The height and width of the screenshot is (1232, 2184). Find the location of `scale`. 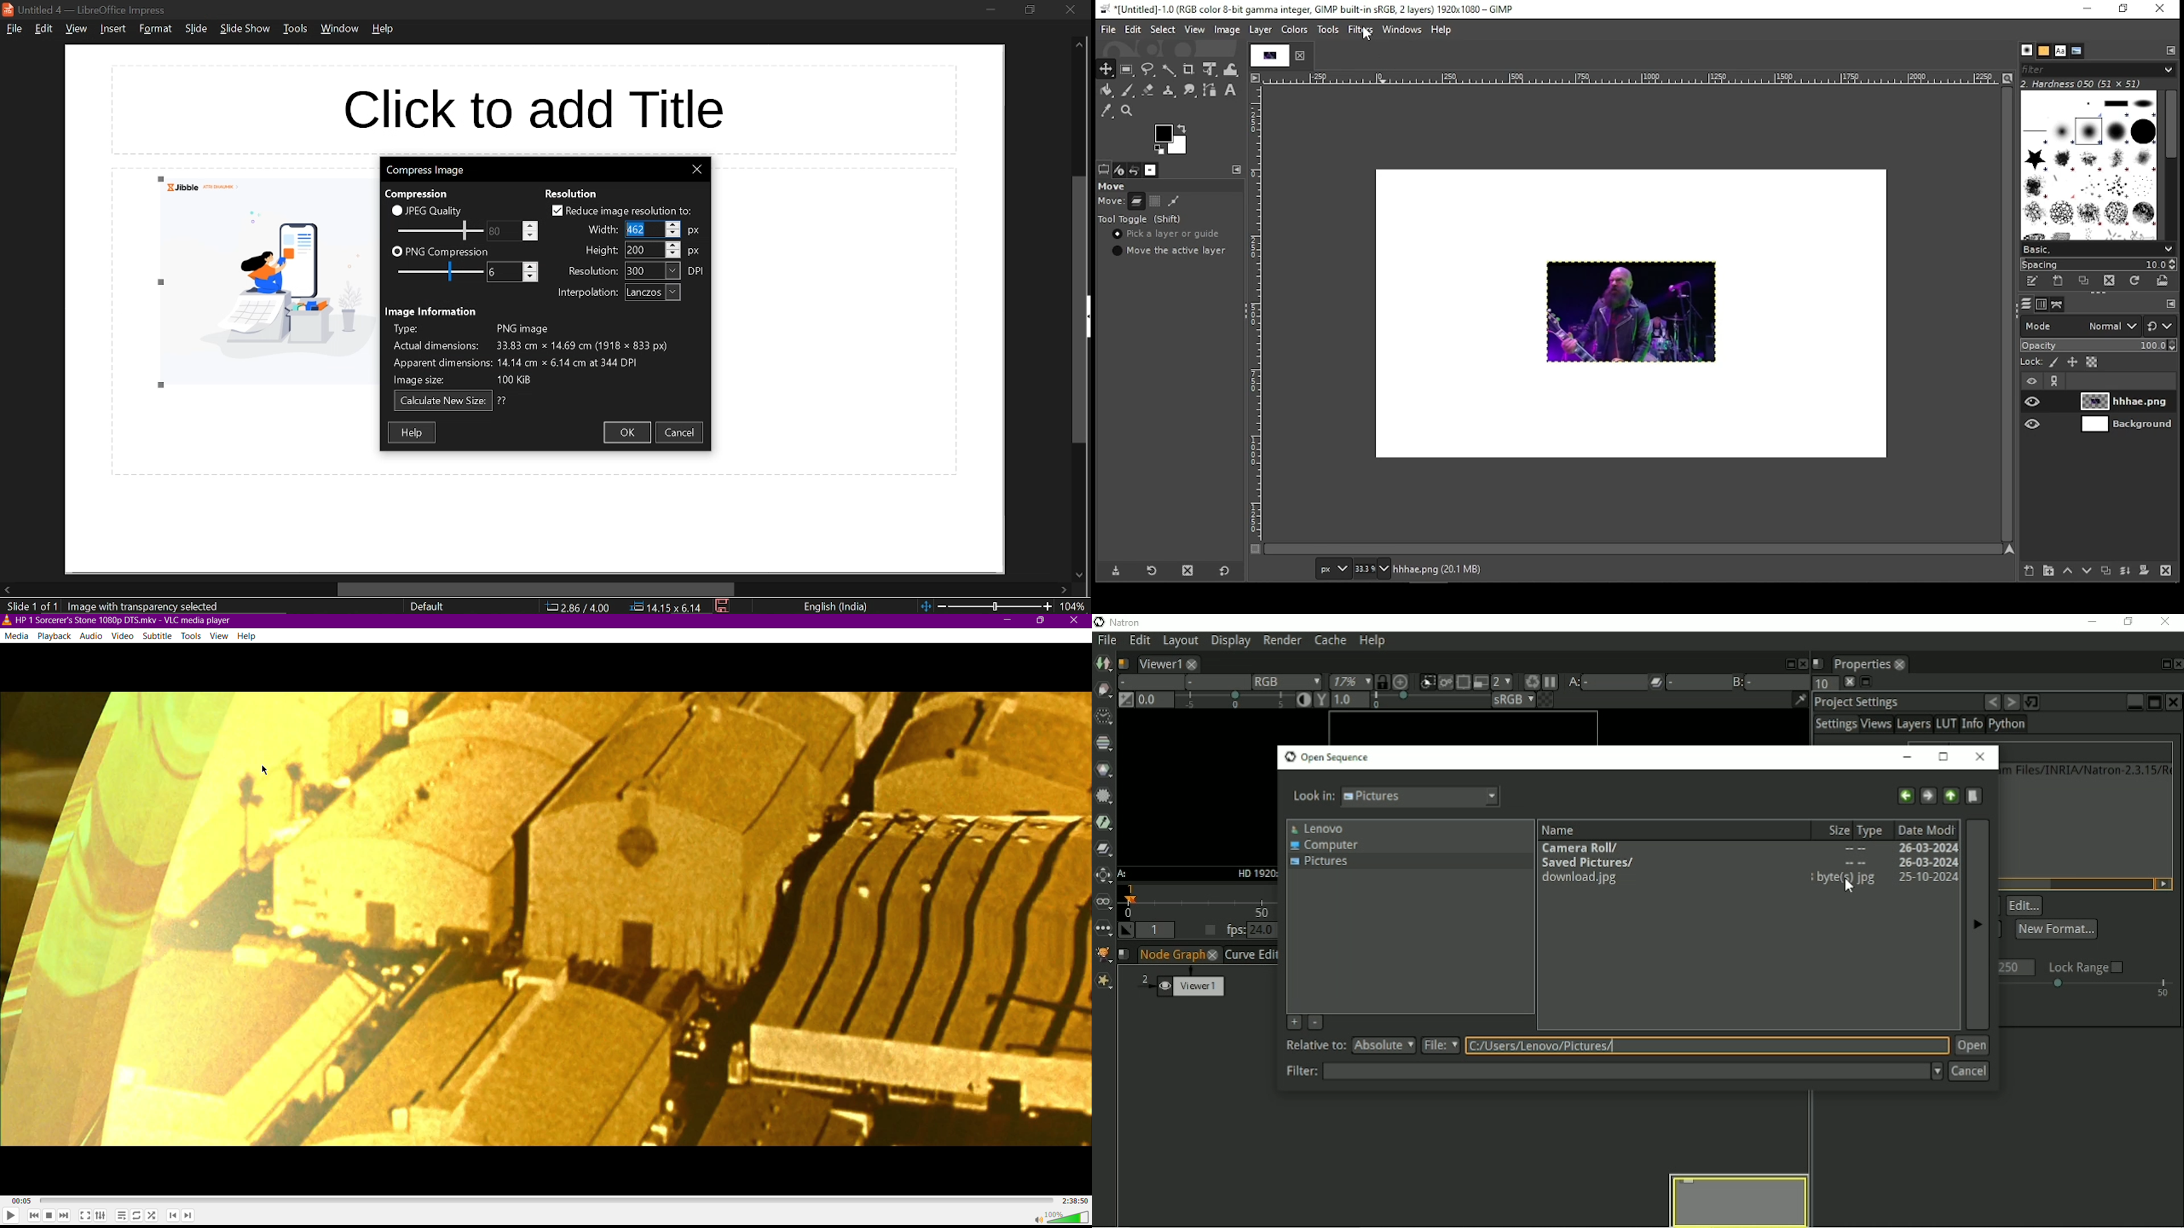

scale is located at coordinates (1633, 80).